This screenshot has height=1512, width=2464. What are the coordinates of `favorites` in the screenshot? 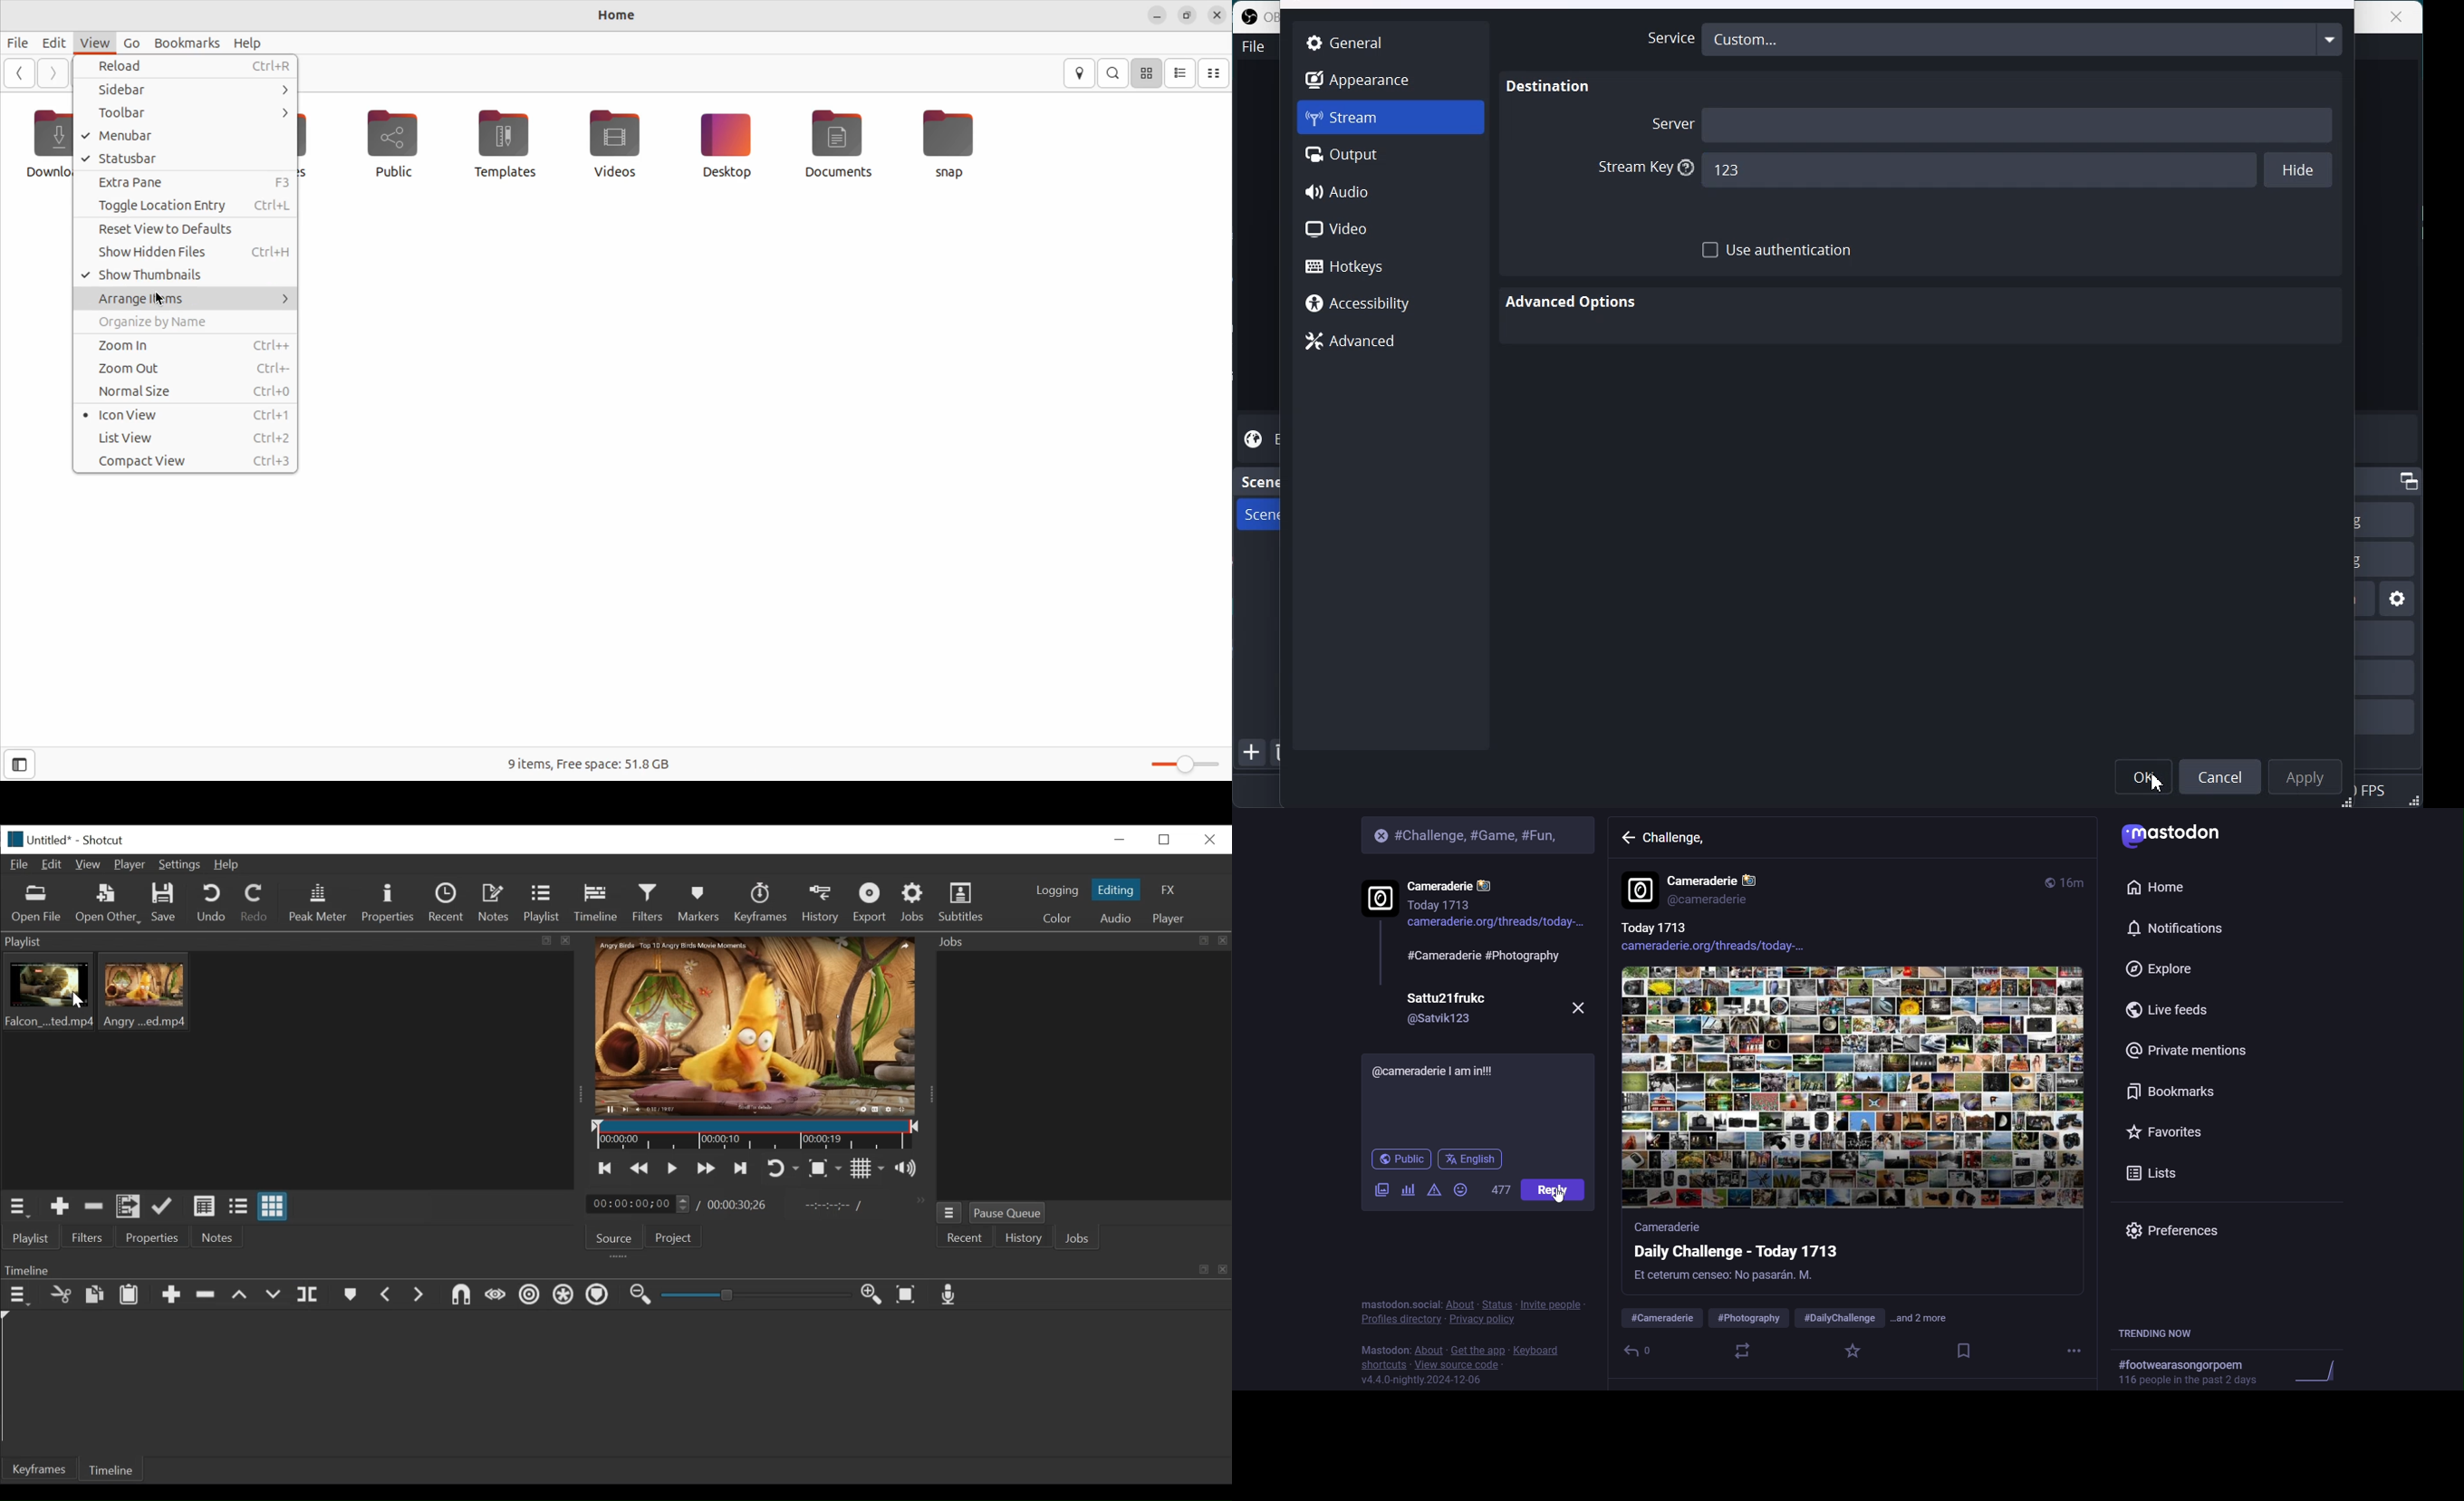 It's located at (2165, 1131).